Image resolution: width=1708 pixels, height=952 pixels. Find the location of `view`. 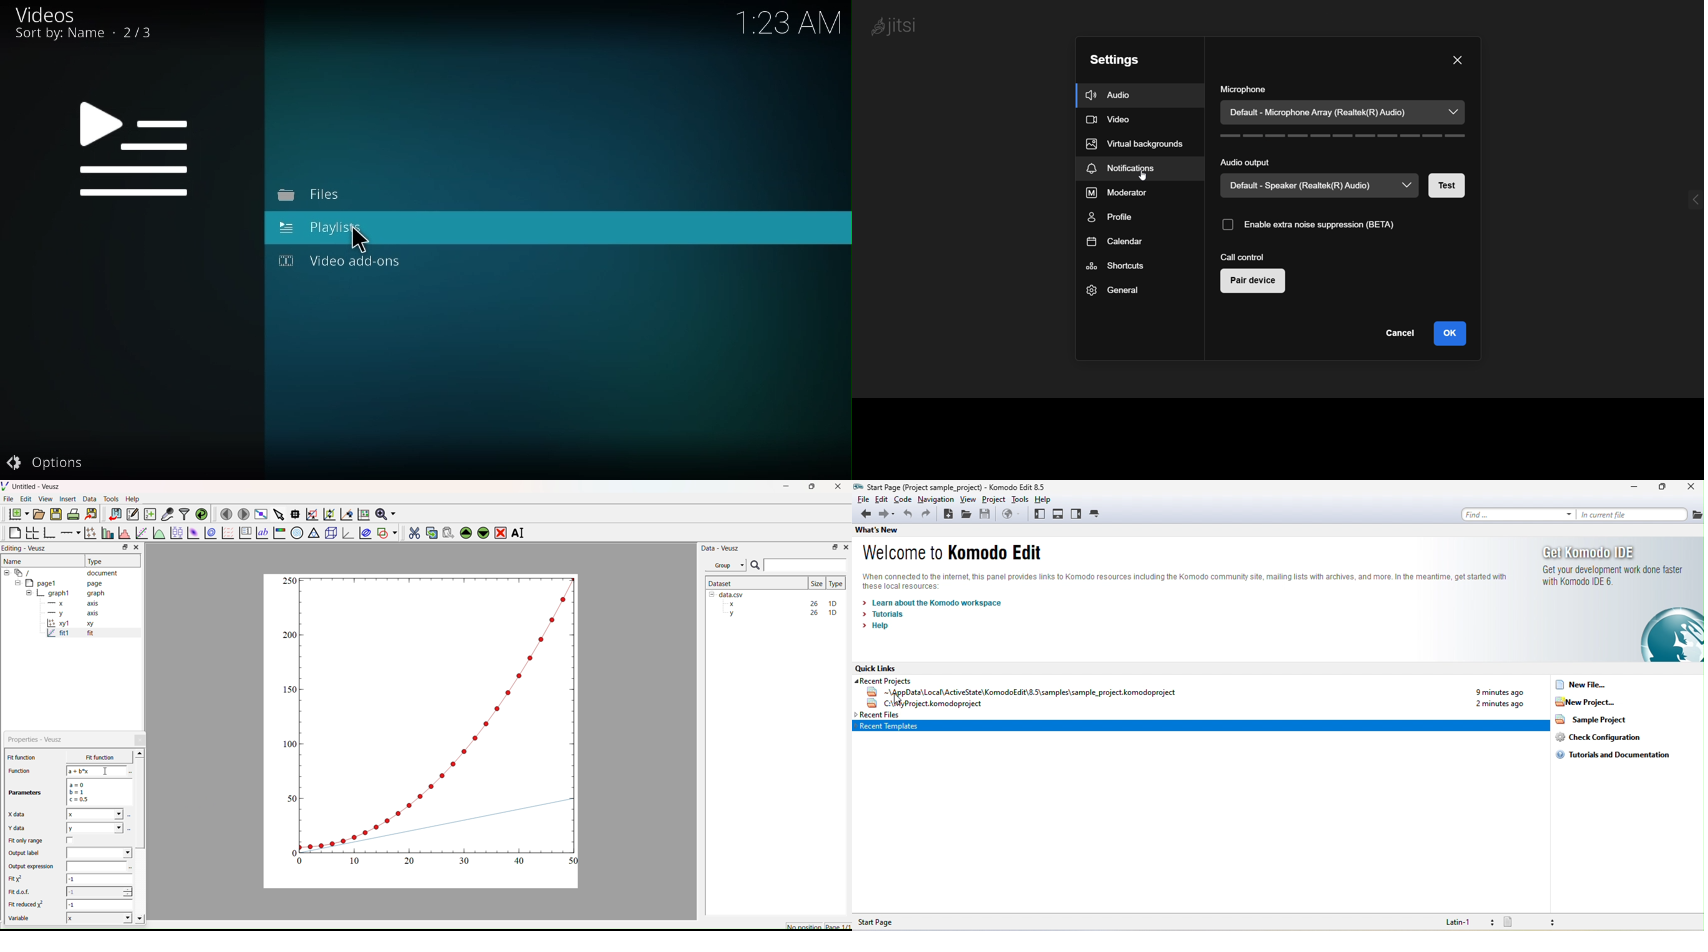

view is located at coordinates (970, 499).